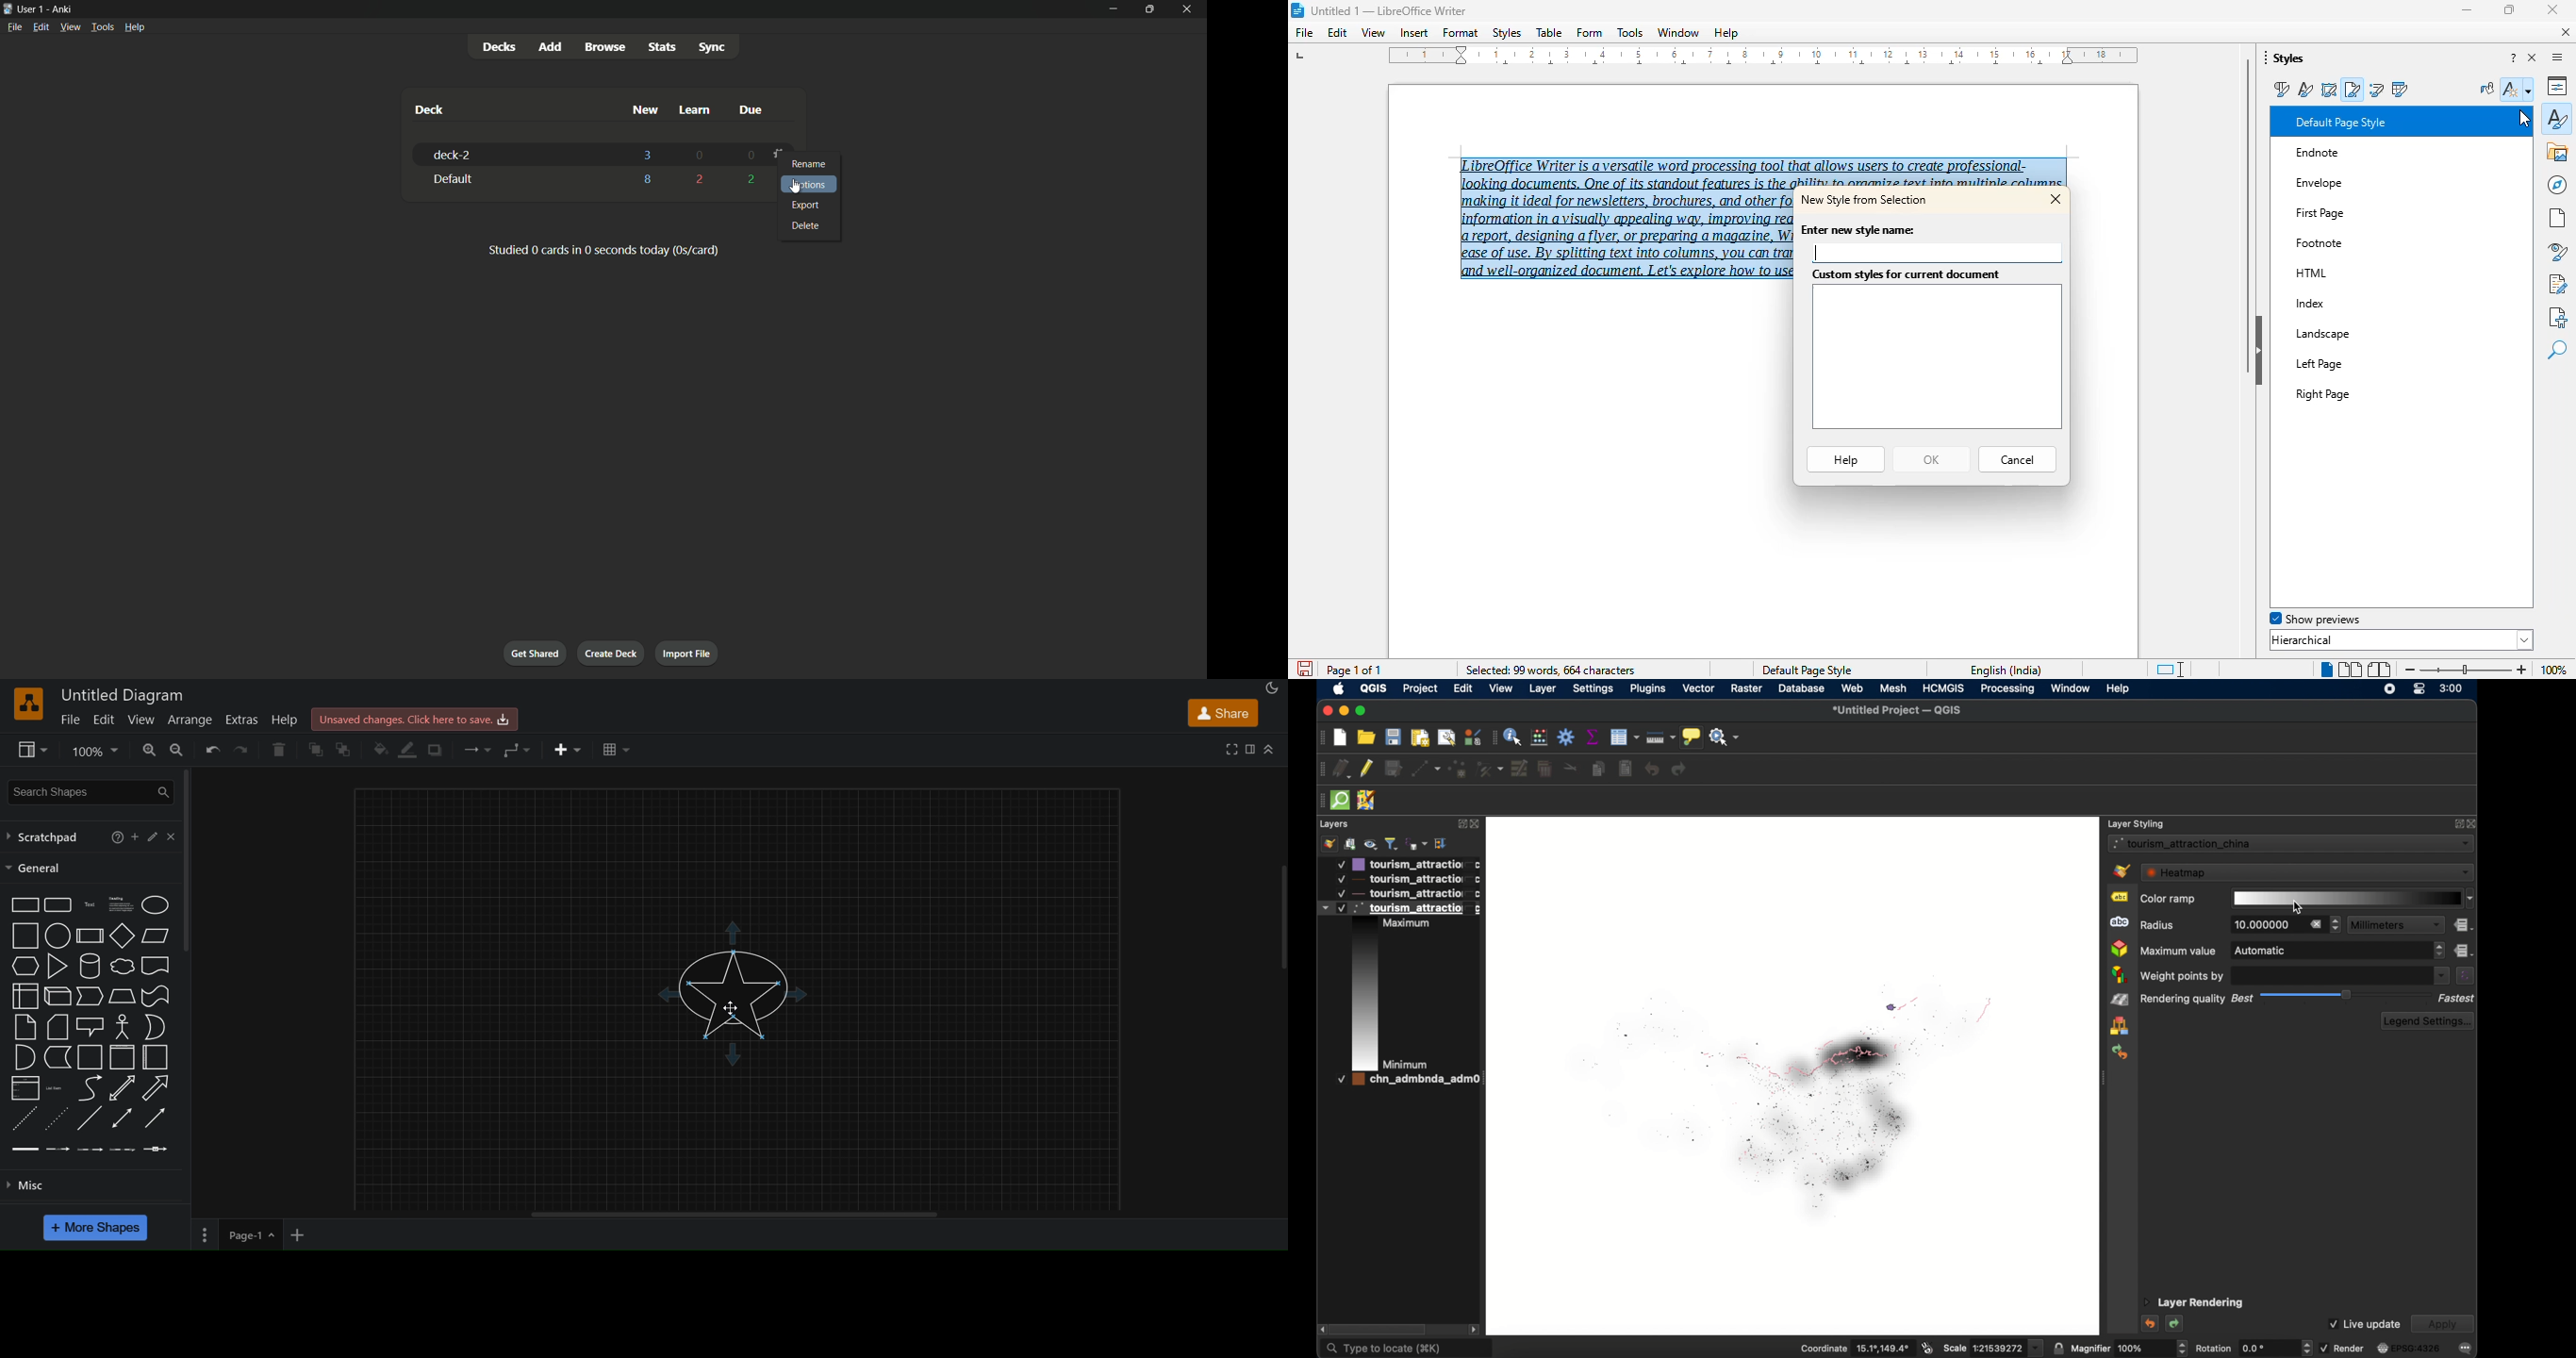 The width and height of the screenshot is (2576, 1372). Describe the element at coordinates (661, 48) in the screenshot. I see `stats` at that location.